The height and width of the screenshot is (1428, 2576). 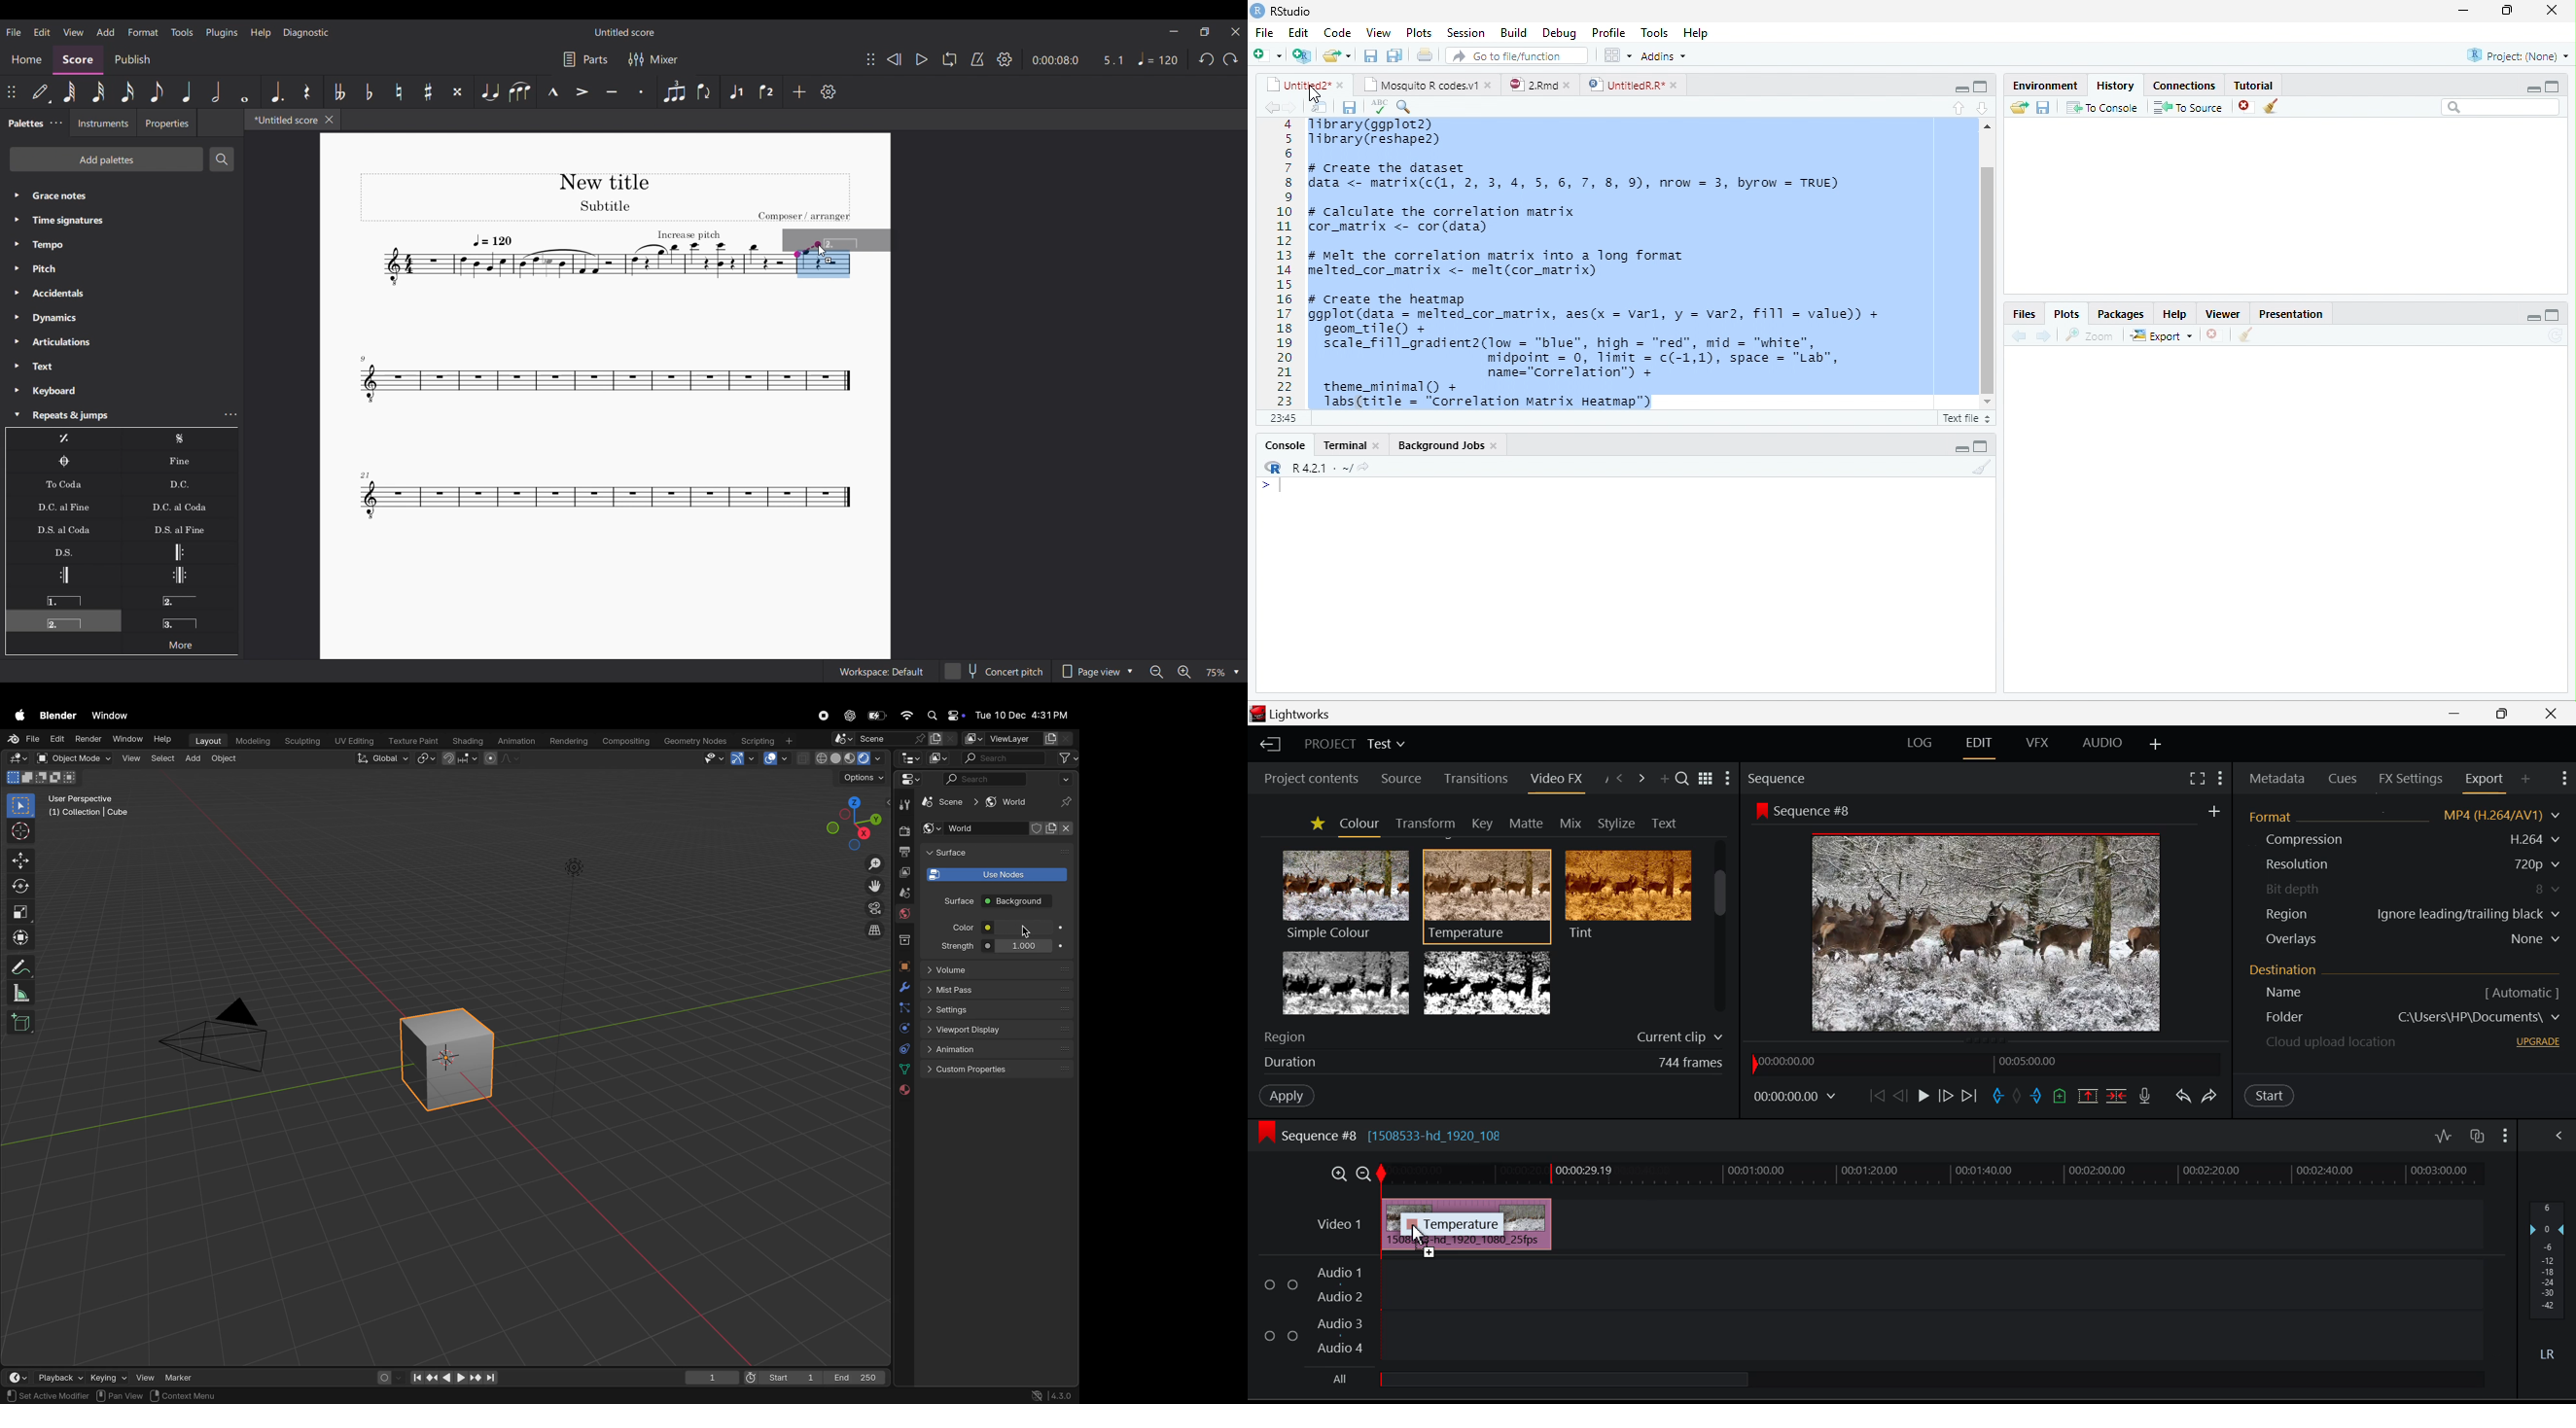 I want to click on background, so click(x=1019, y=902).